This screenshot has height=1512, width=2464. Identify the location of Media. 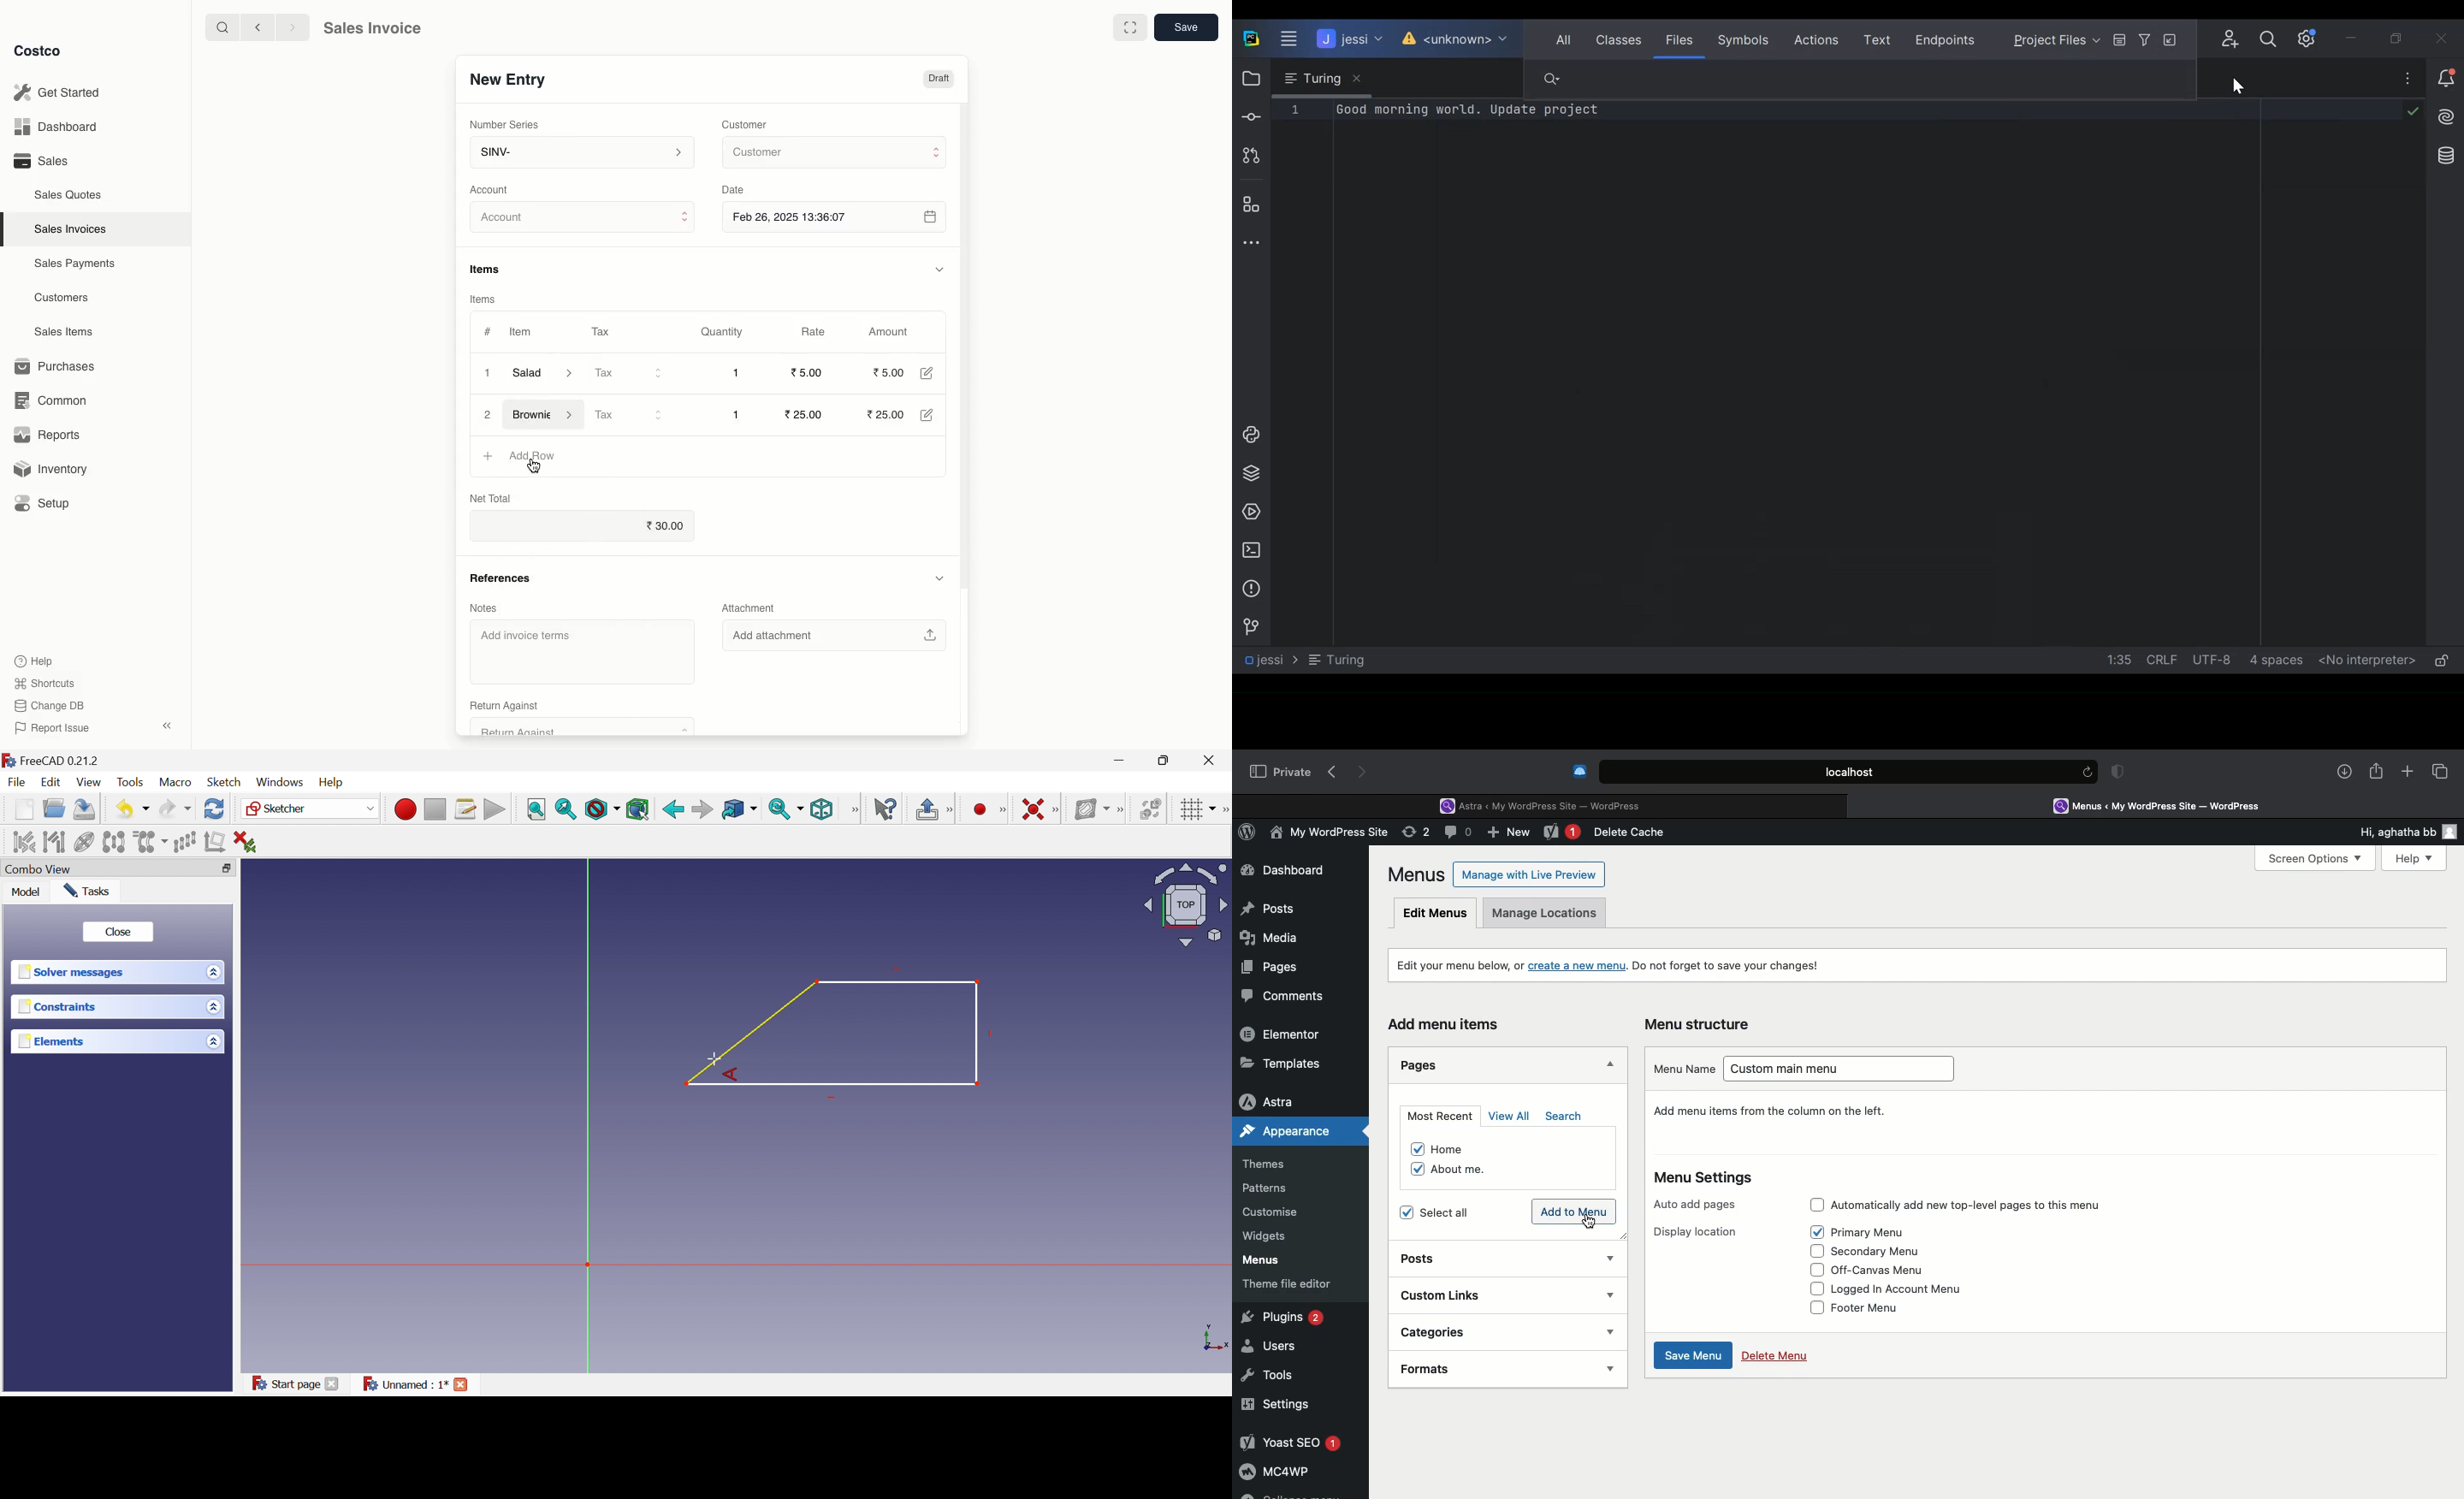
(1271, 935).